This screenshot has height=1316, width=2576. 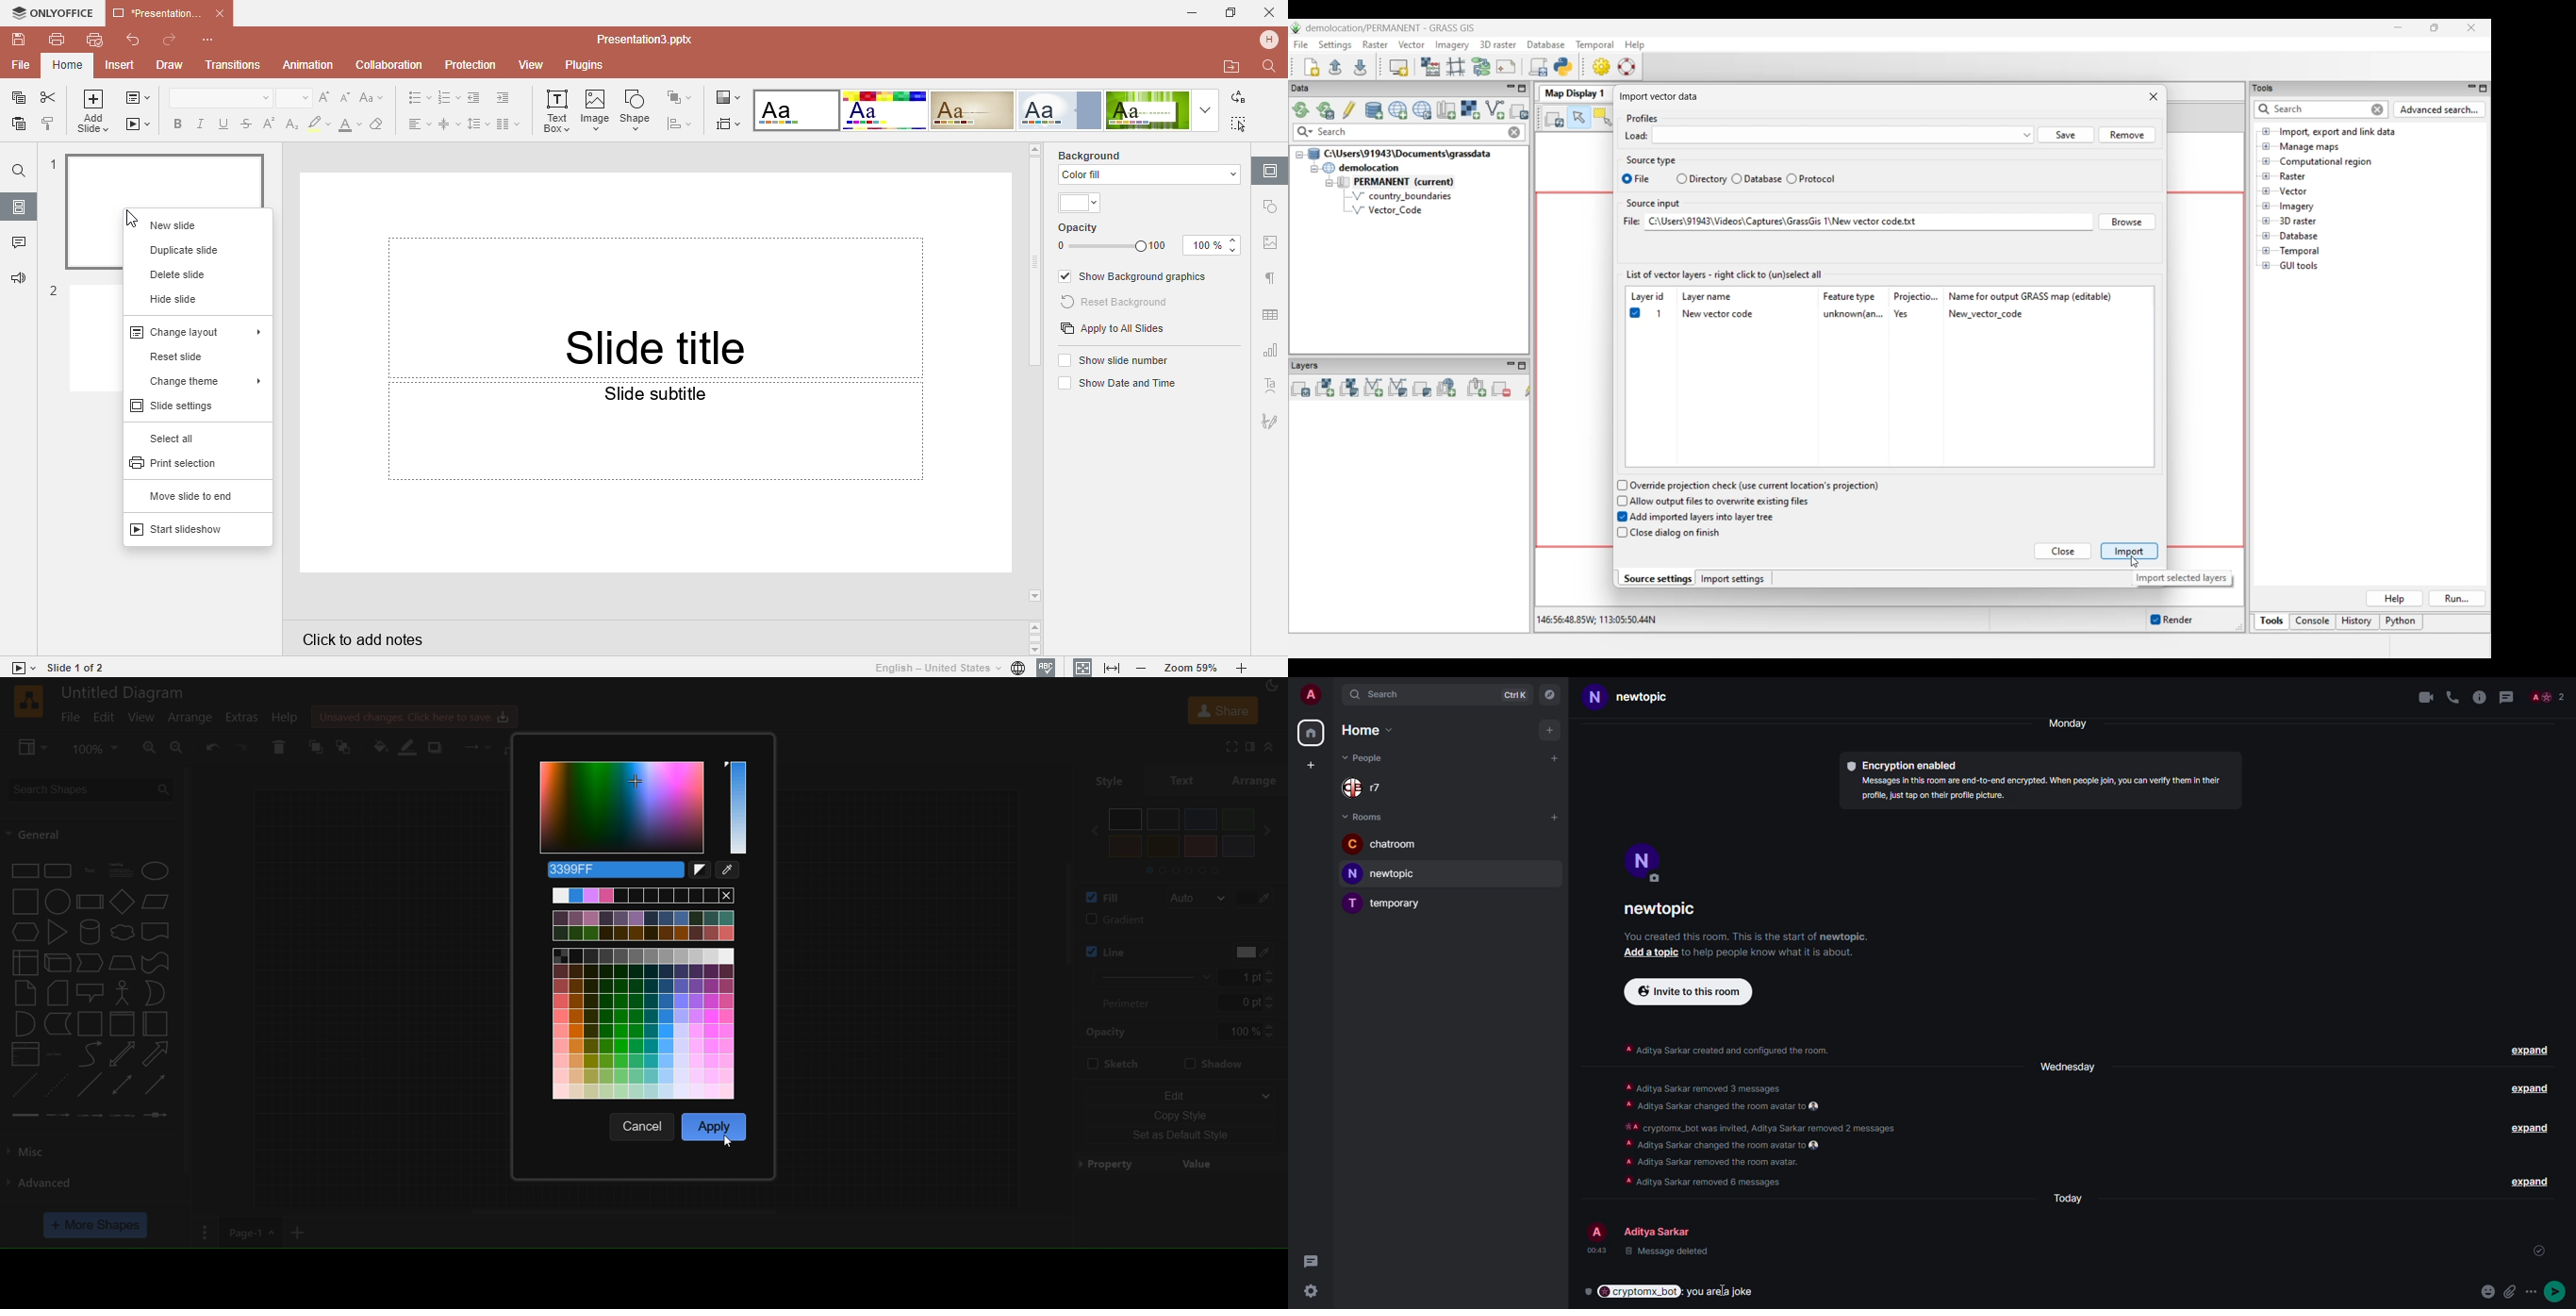 What do you see at coordinates (47, 1181) in the screenshot?
I see `advanced` at bounding box center [47, 1181].